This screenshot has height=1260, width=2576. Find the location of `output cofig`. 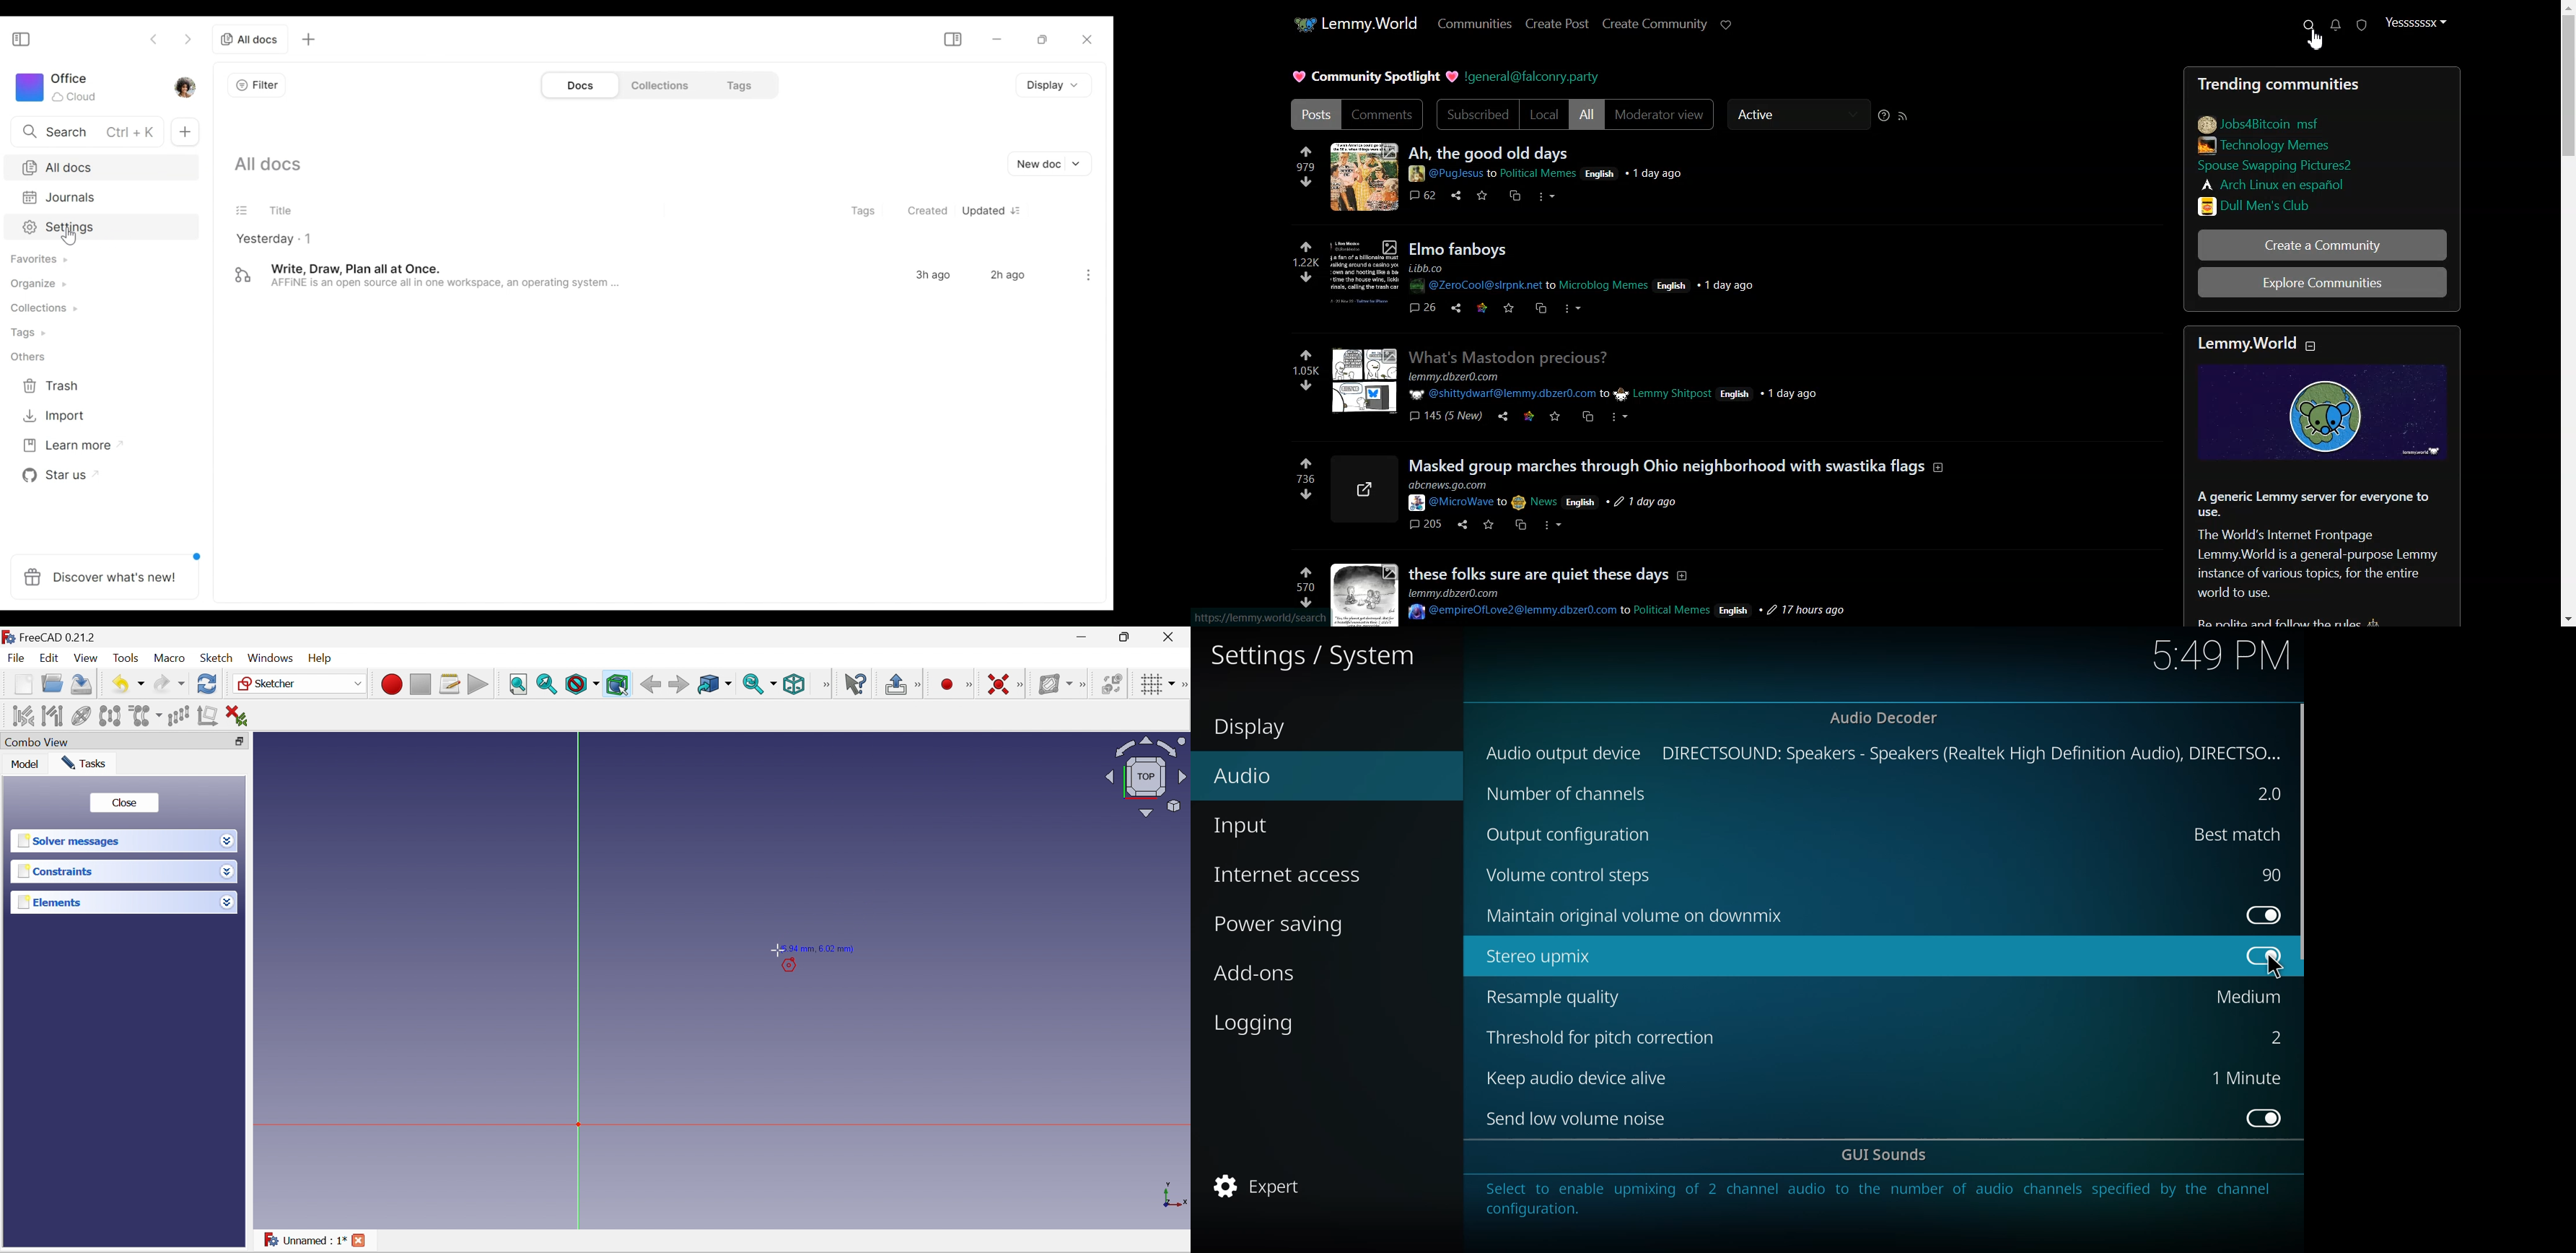

output cofig is located at coordinates (1575, 835).